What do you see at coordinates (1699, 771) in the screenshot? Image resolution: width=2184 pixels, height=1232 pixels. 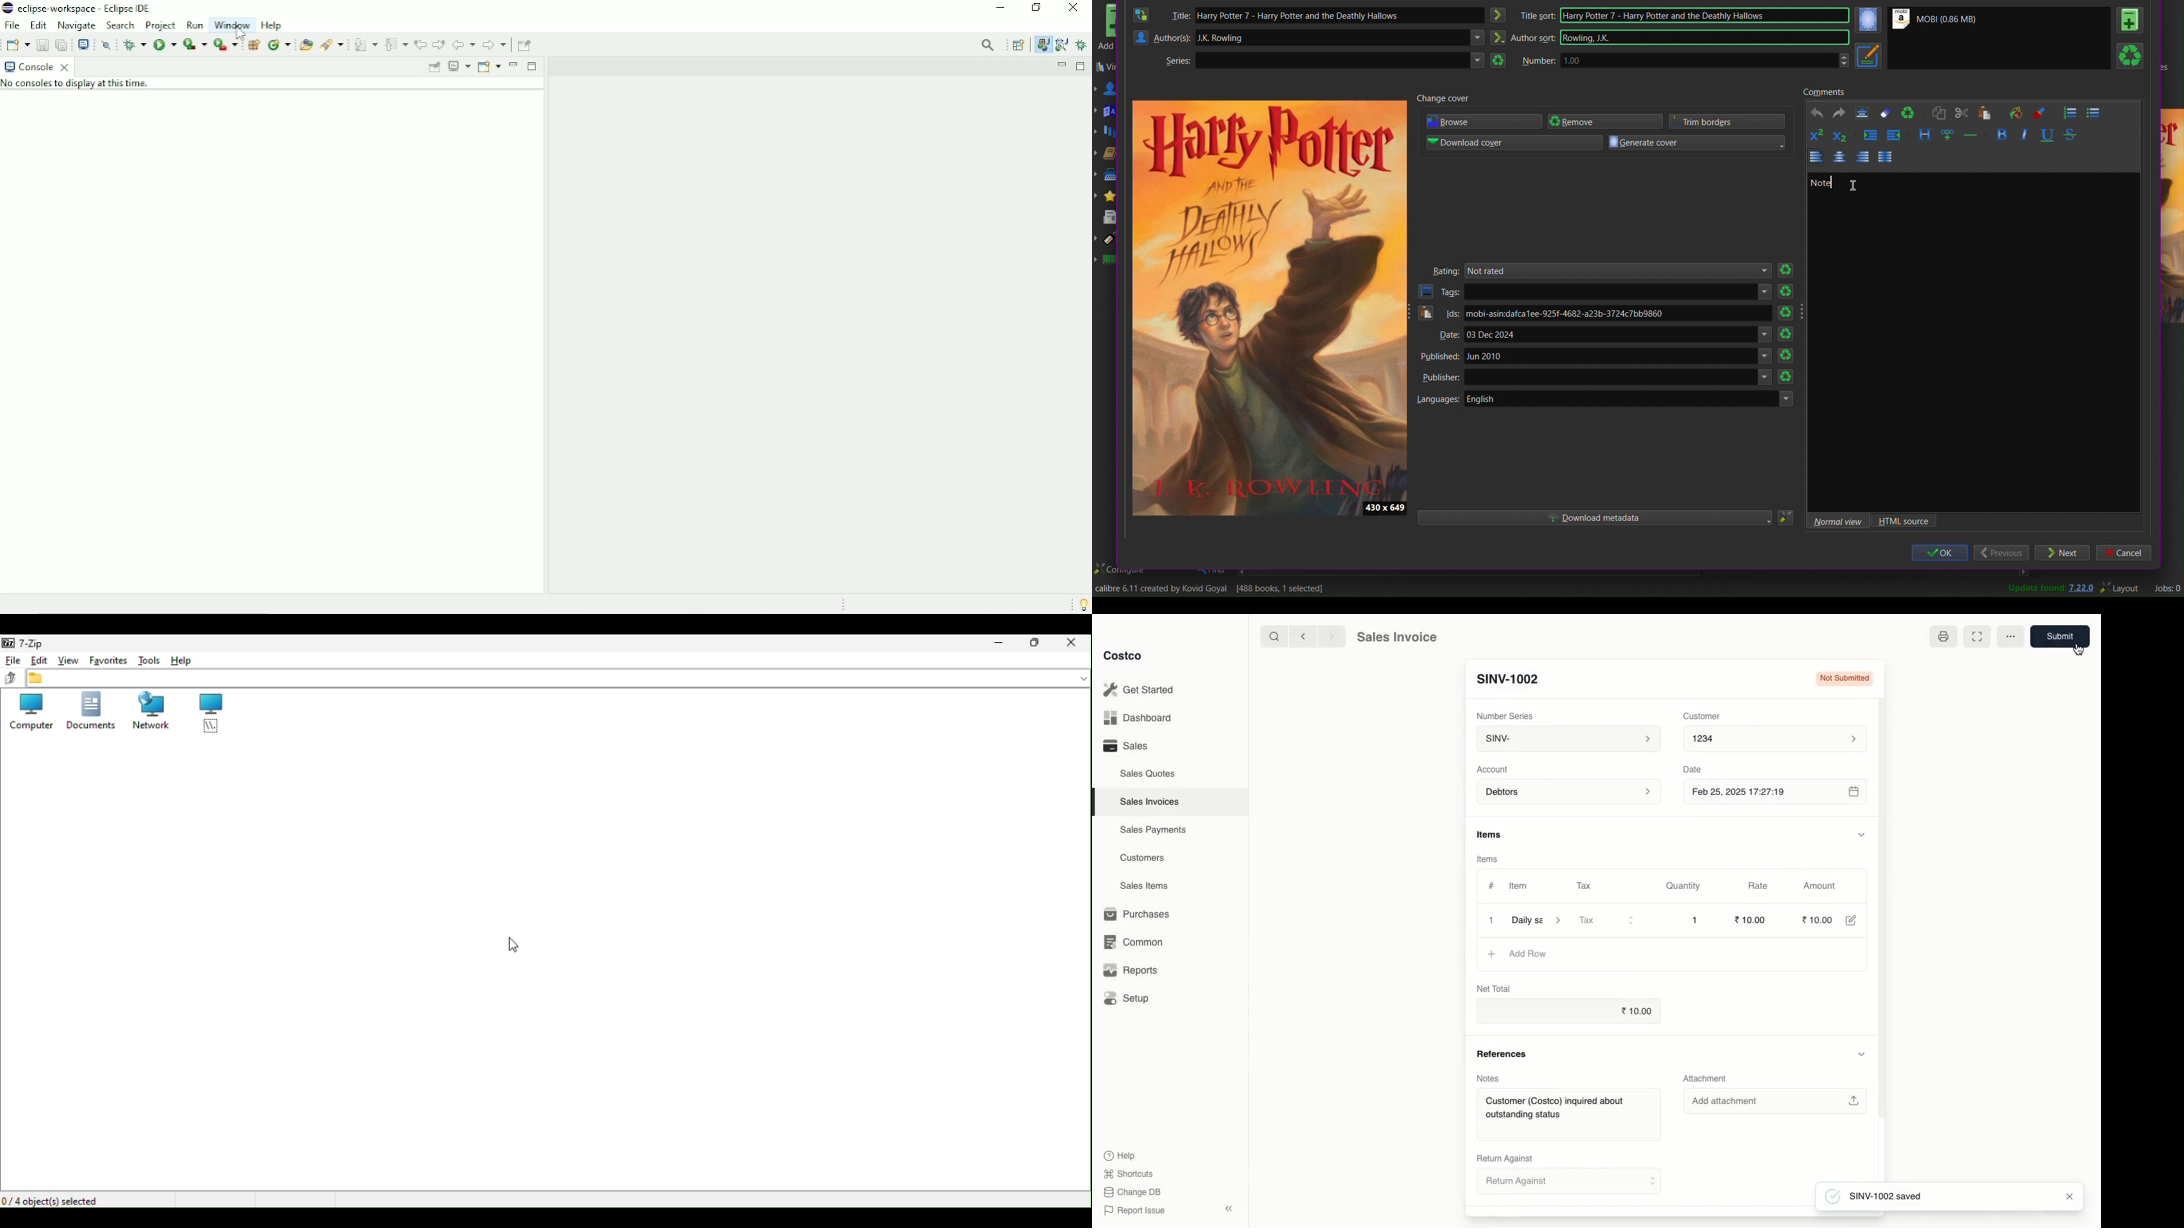 I see `Date` at bounding box center [1699, 771].